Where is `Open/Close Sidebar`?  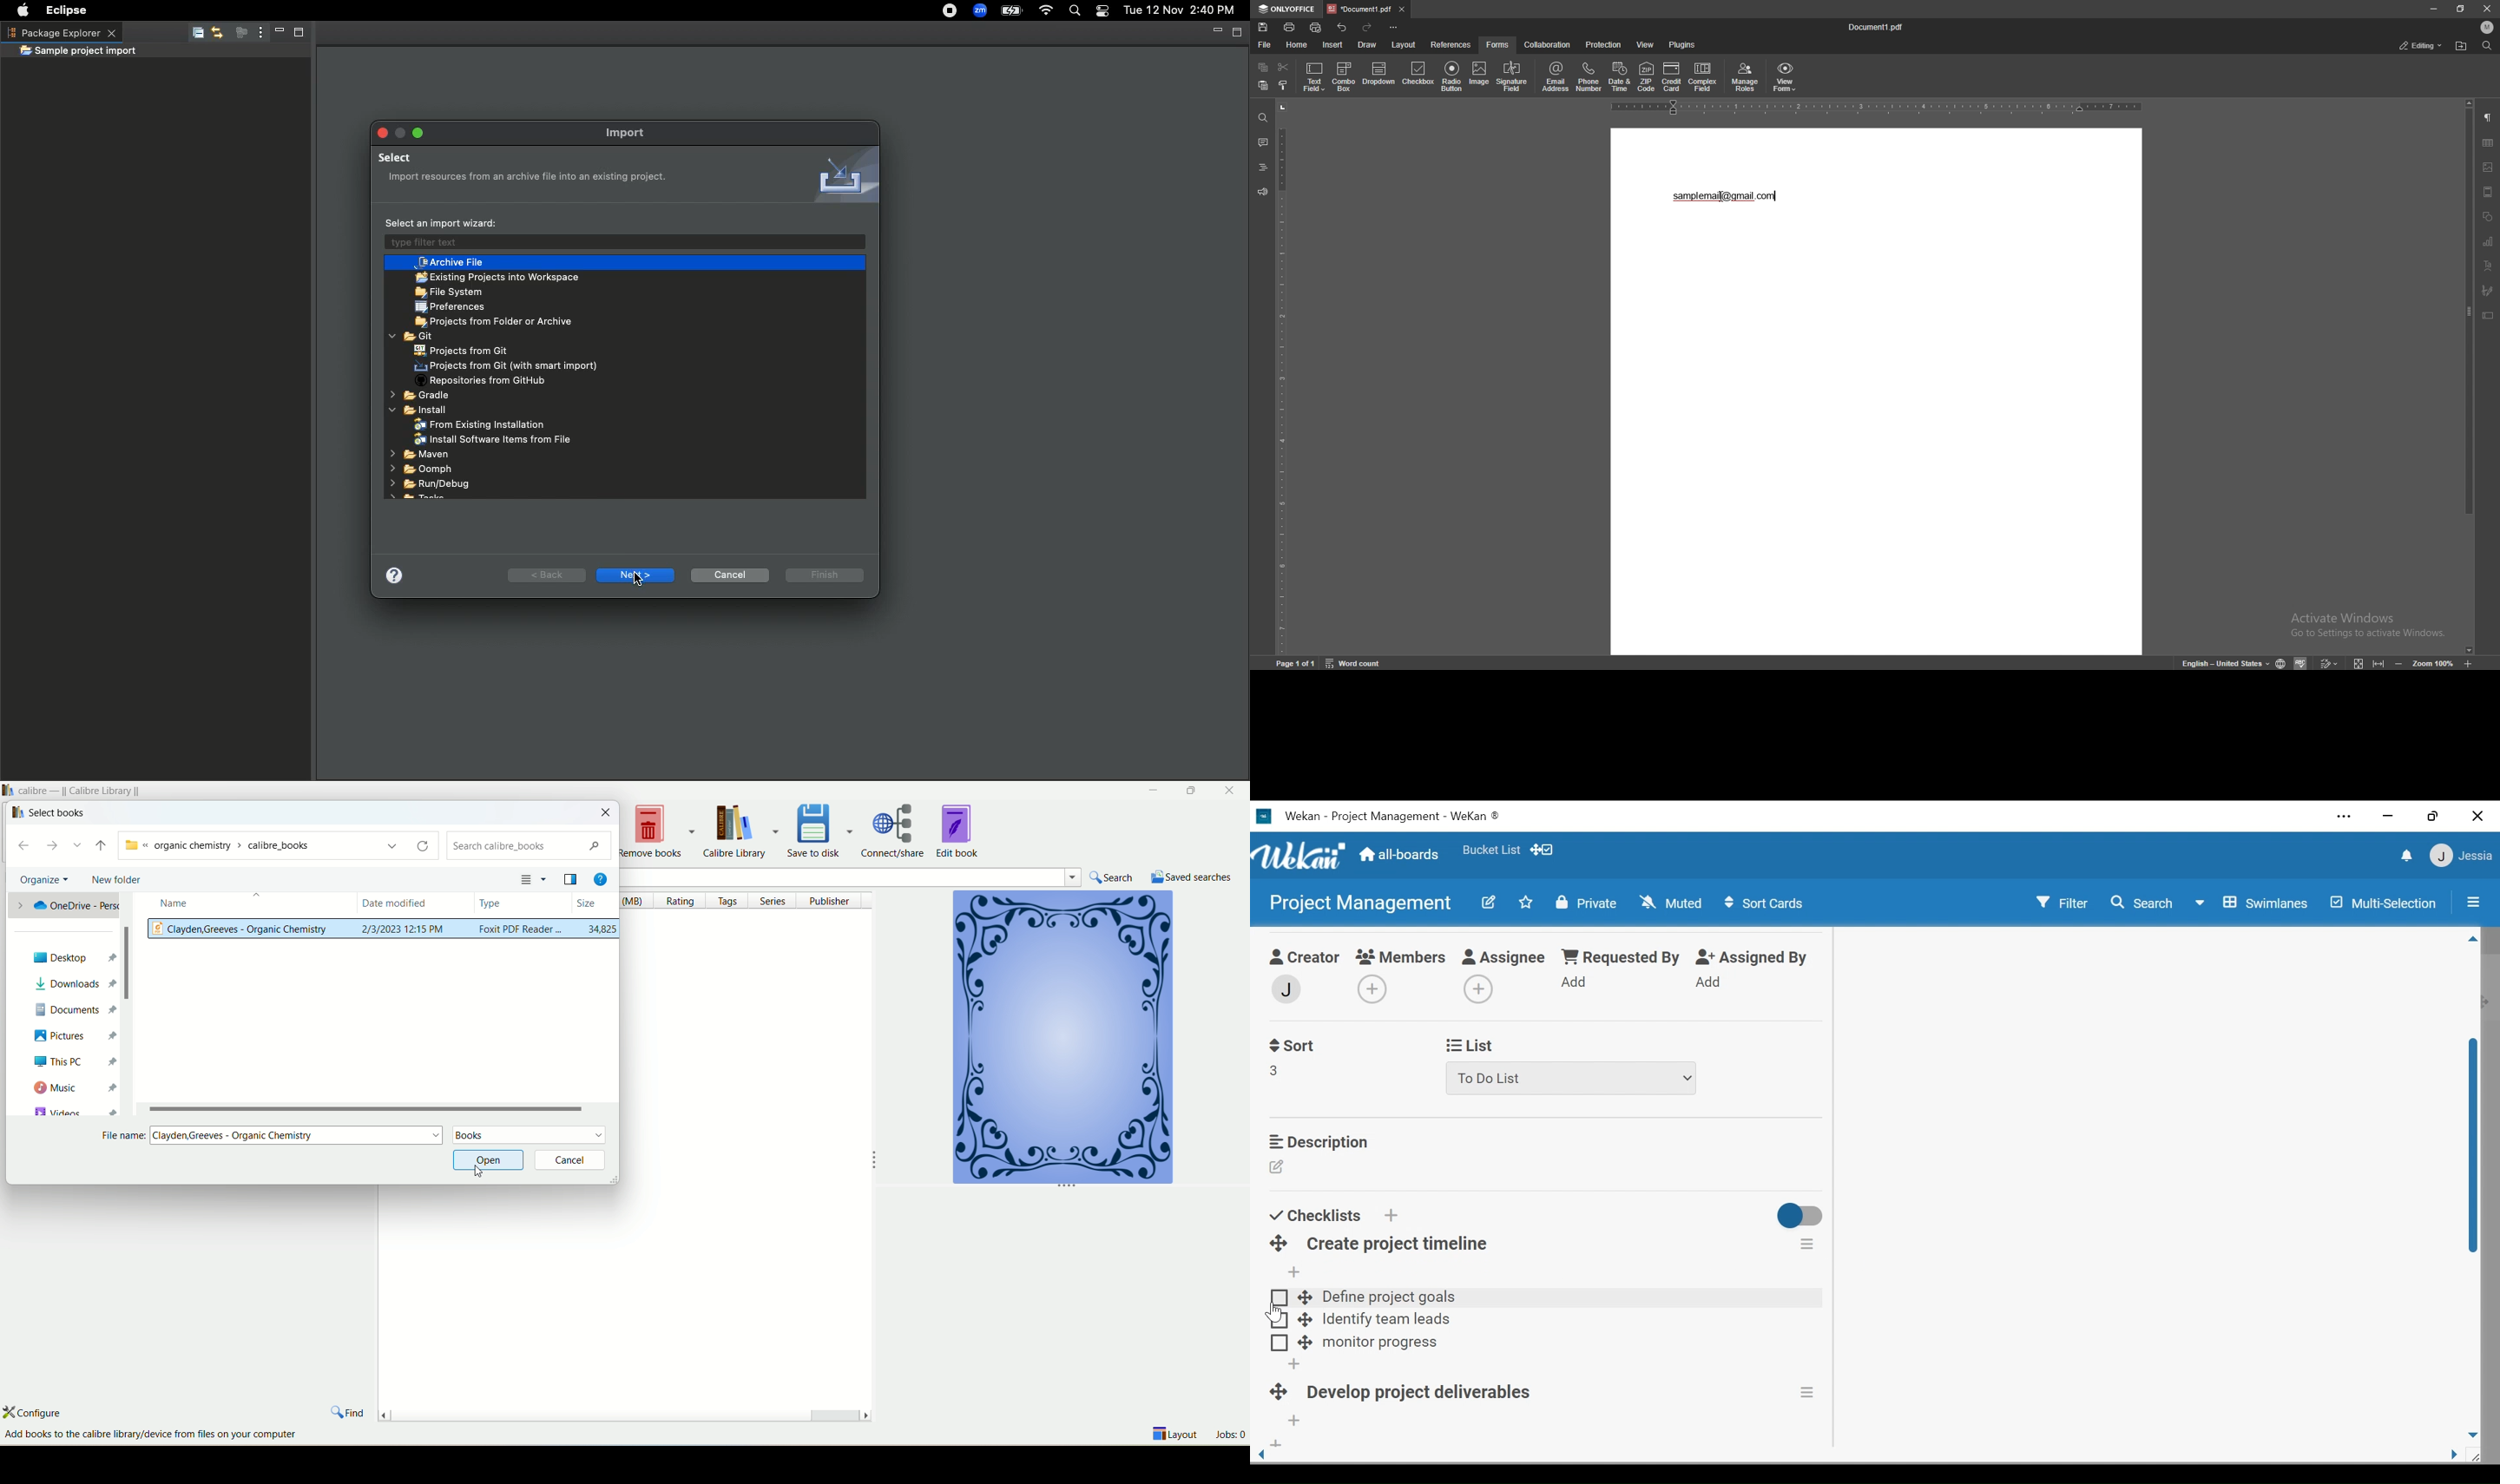 Open/Close Sidebar is located at coordinates (2472, 901).